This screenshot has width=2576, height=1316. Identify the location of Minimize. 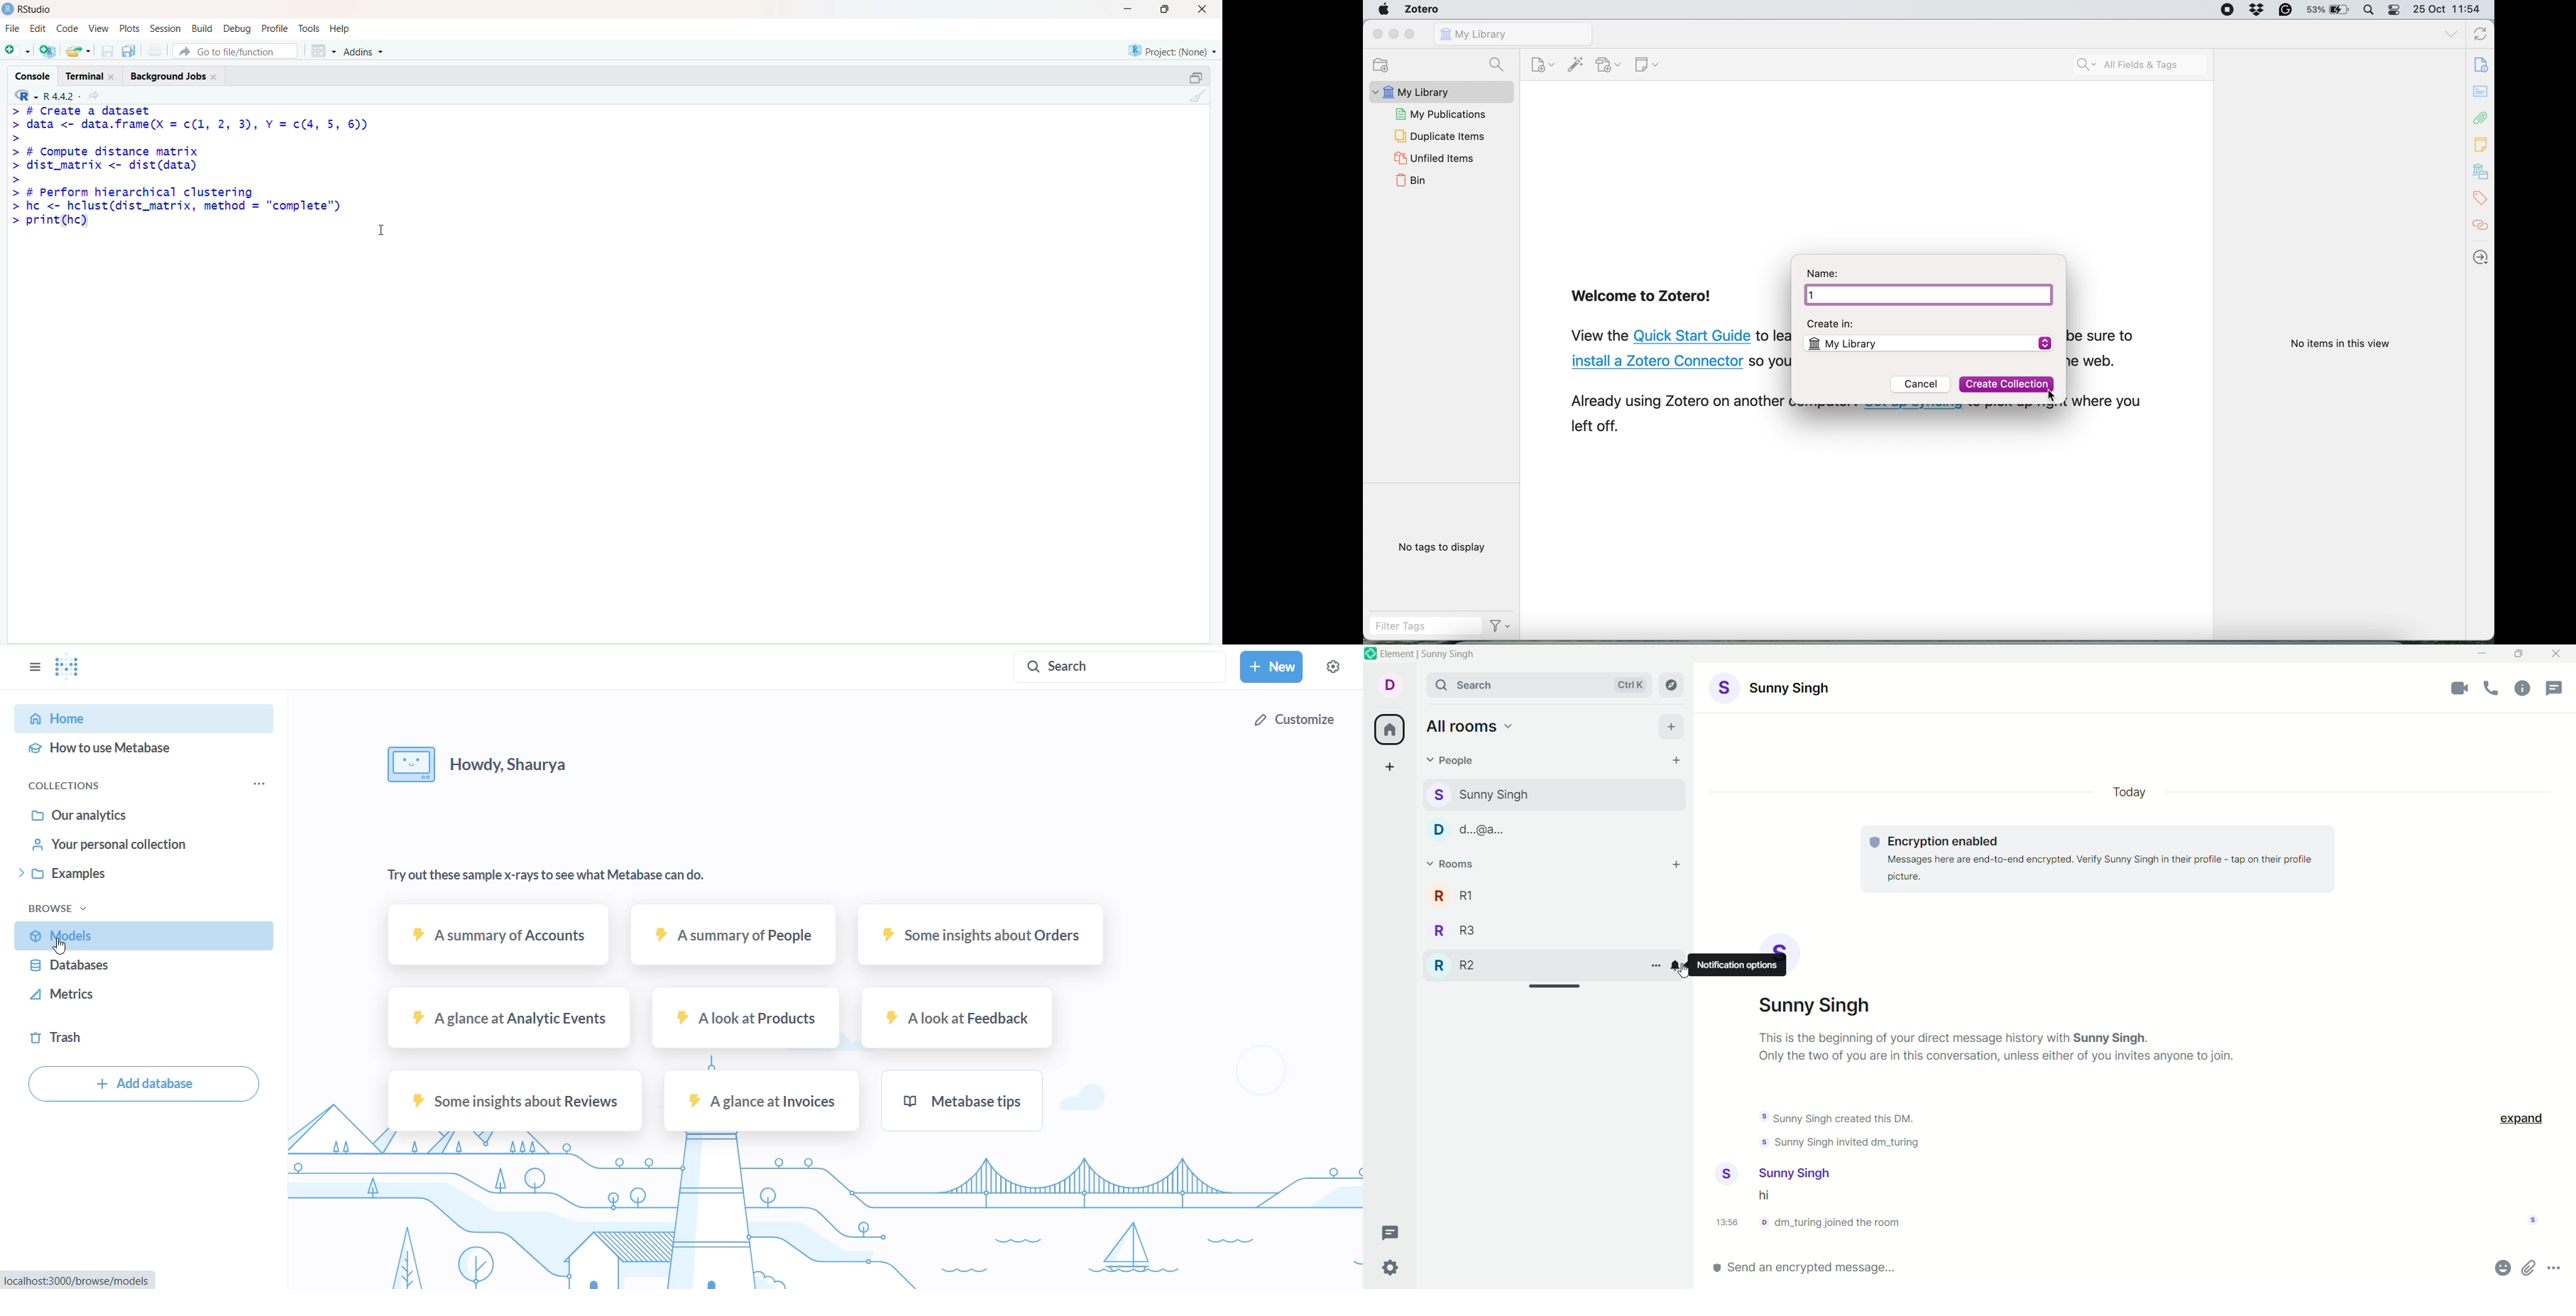
(1130, 11).